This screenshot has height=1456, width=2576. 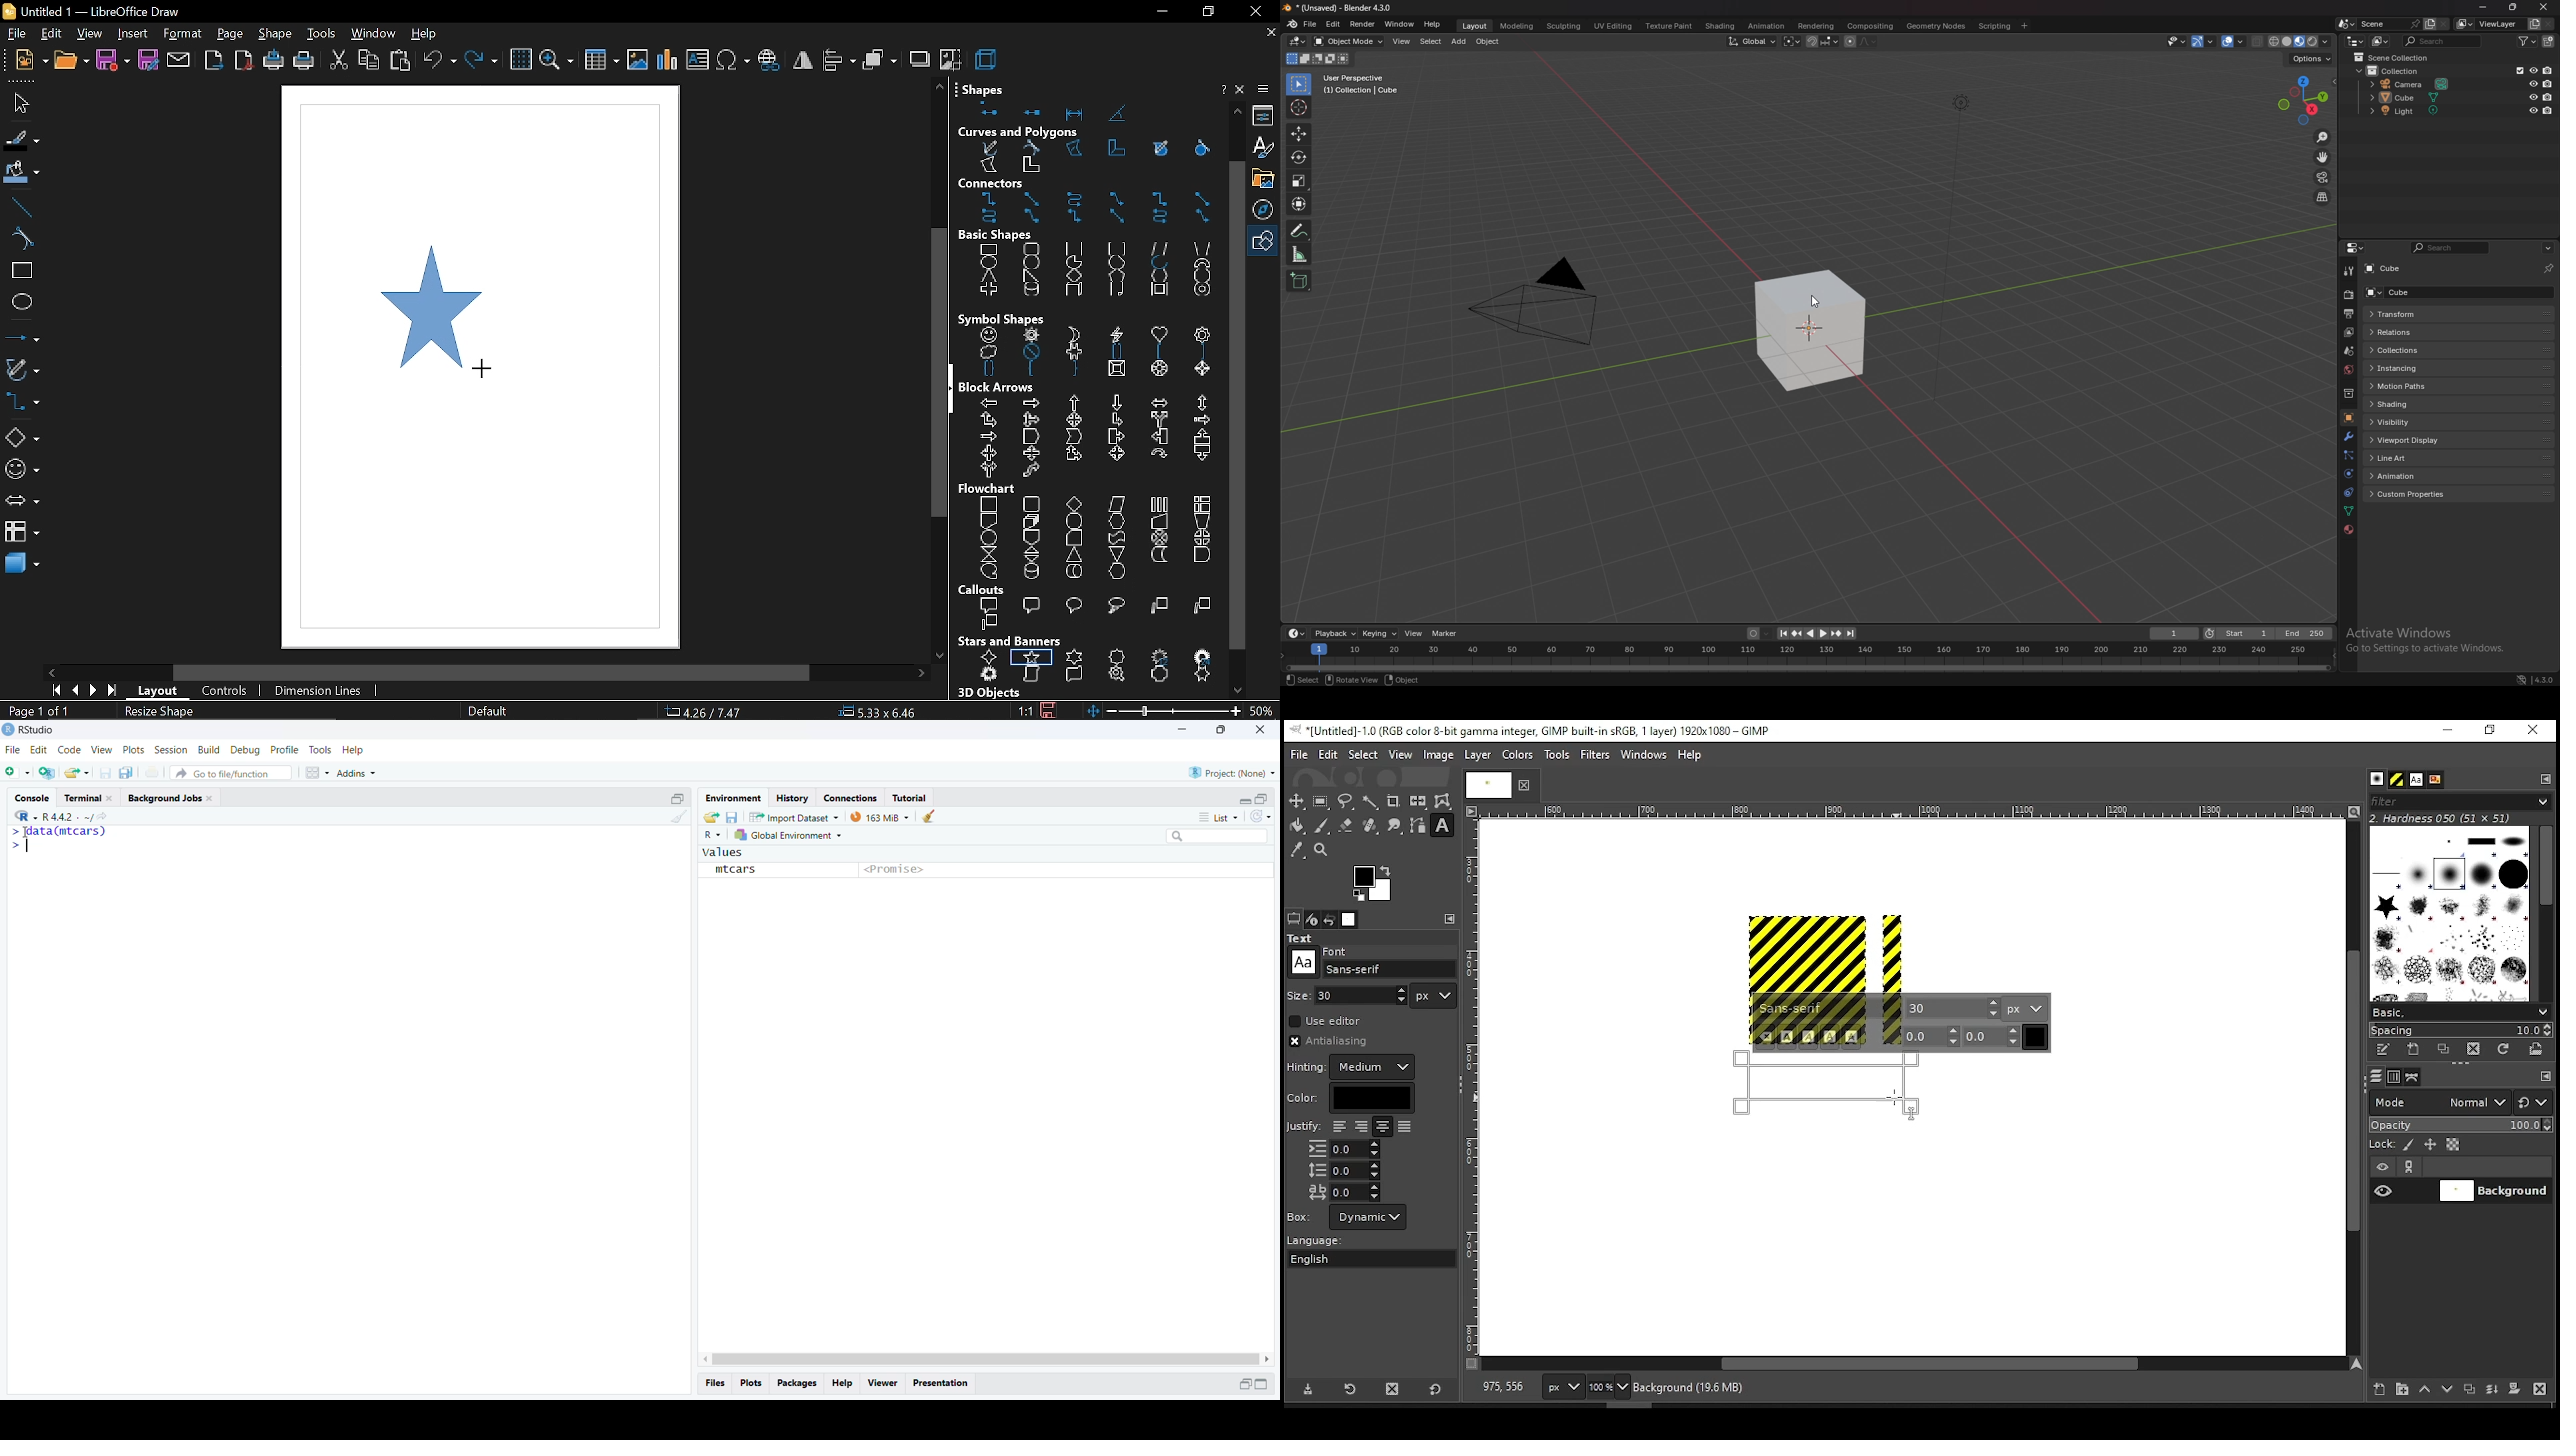 What do you see at coordinates (209, 749) in the screenshot?
I see `build` at bounding box center [209, 749].